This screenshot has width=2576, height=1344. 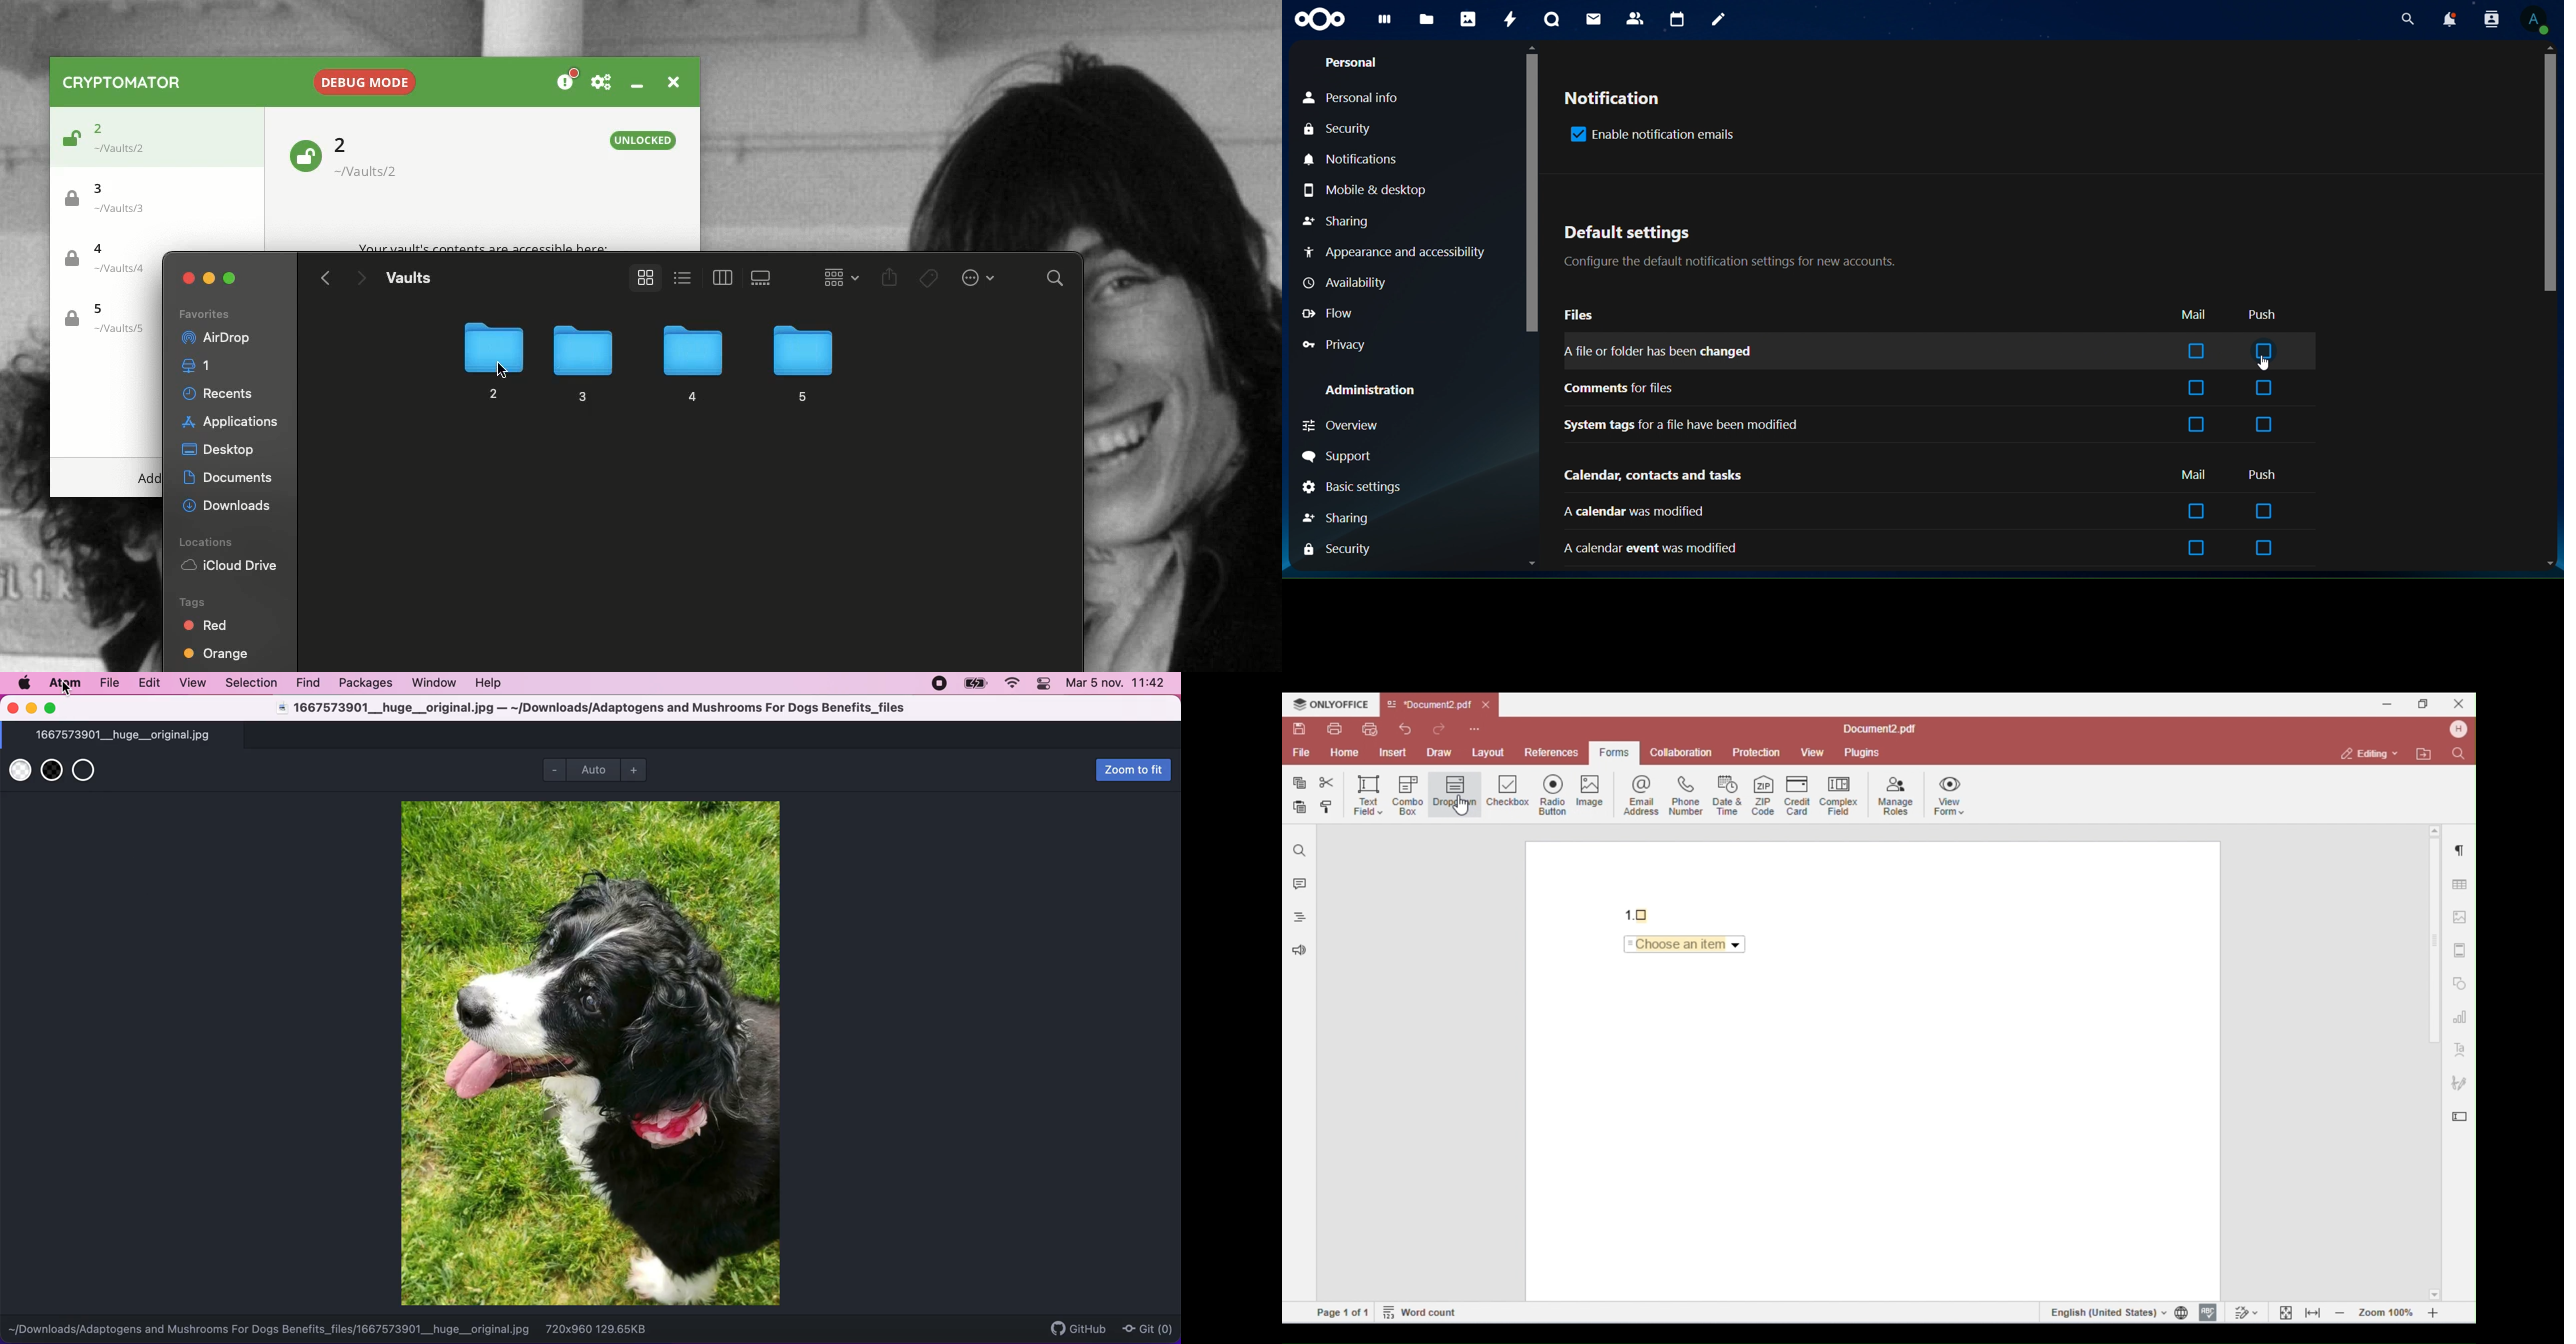 What do you see at coordinates (1374, 455) in the screenshot?
I see `support` at bounding box center [1374, 455].